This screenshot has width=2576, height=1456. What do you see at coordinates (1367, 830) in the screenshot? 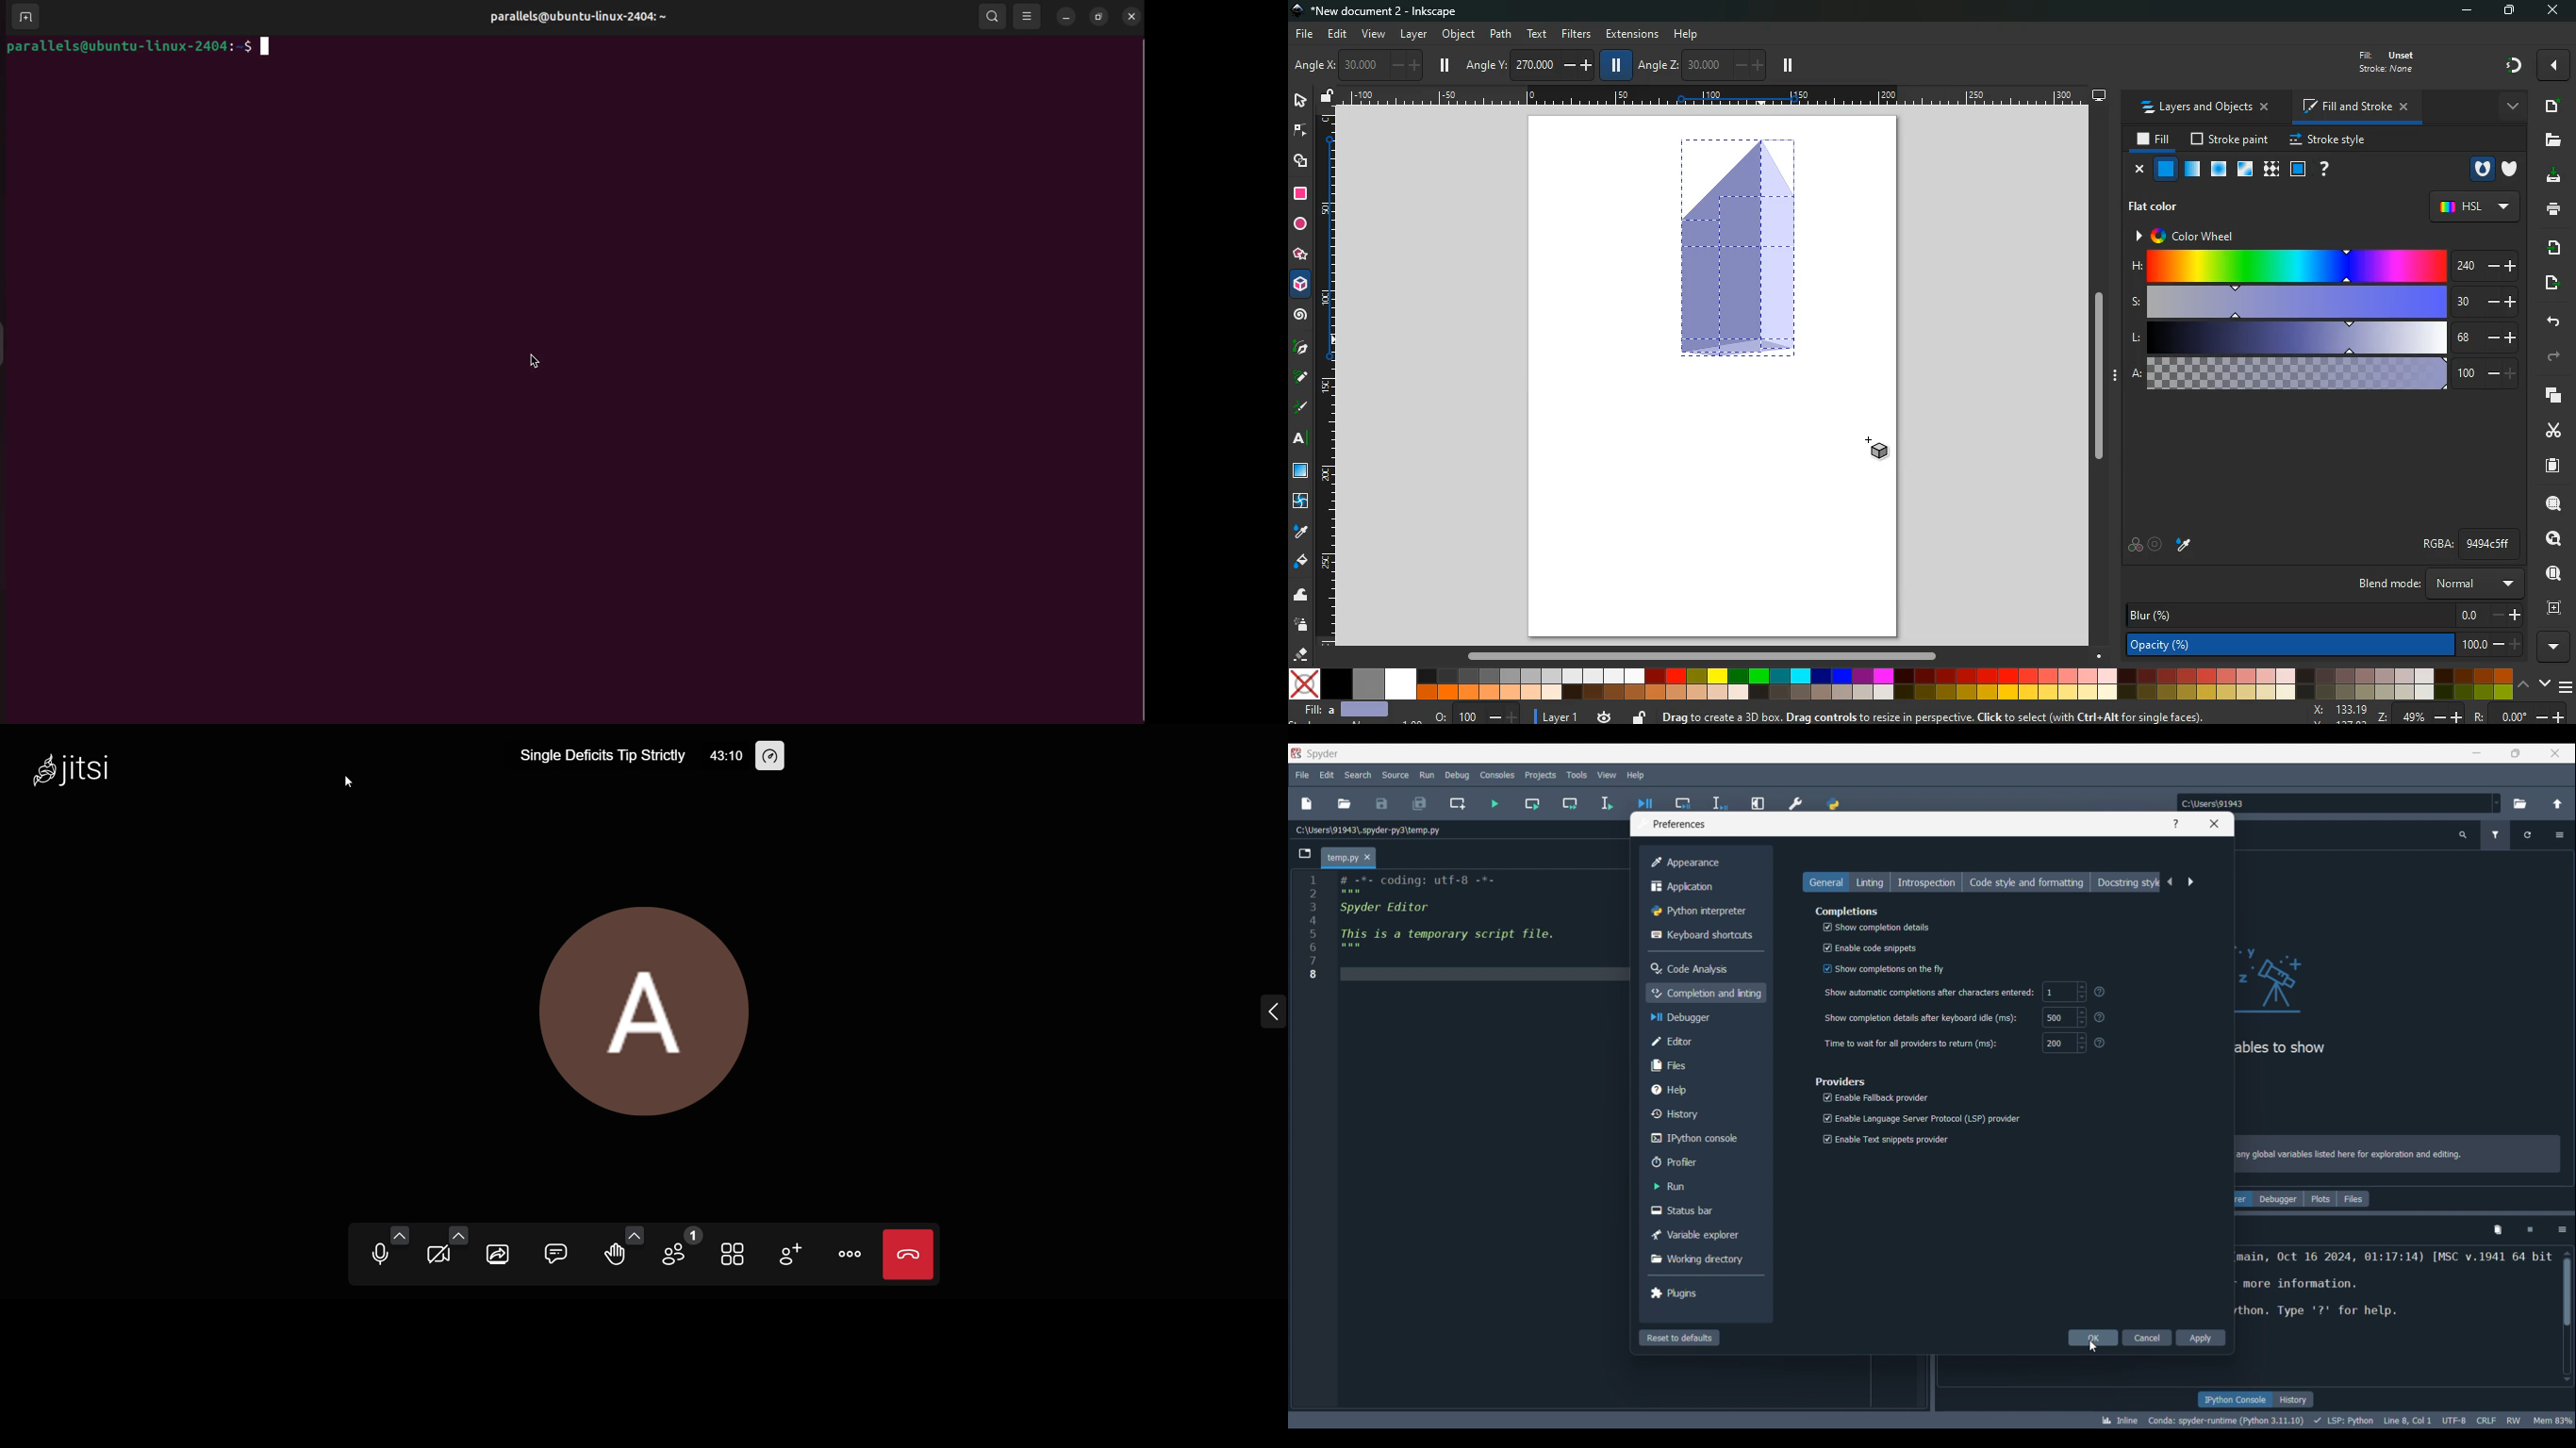
I see `File location` at bounding box center [1367, 830].